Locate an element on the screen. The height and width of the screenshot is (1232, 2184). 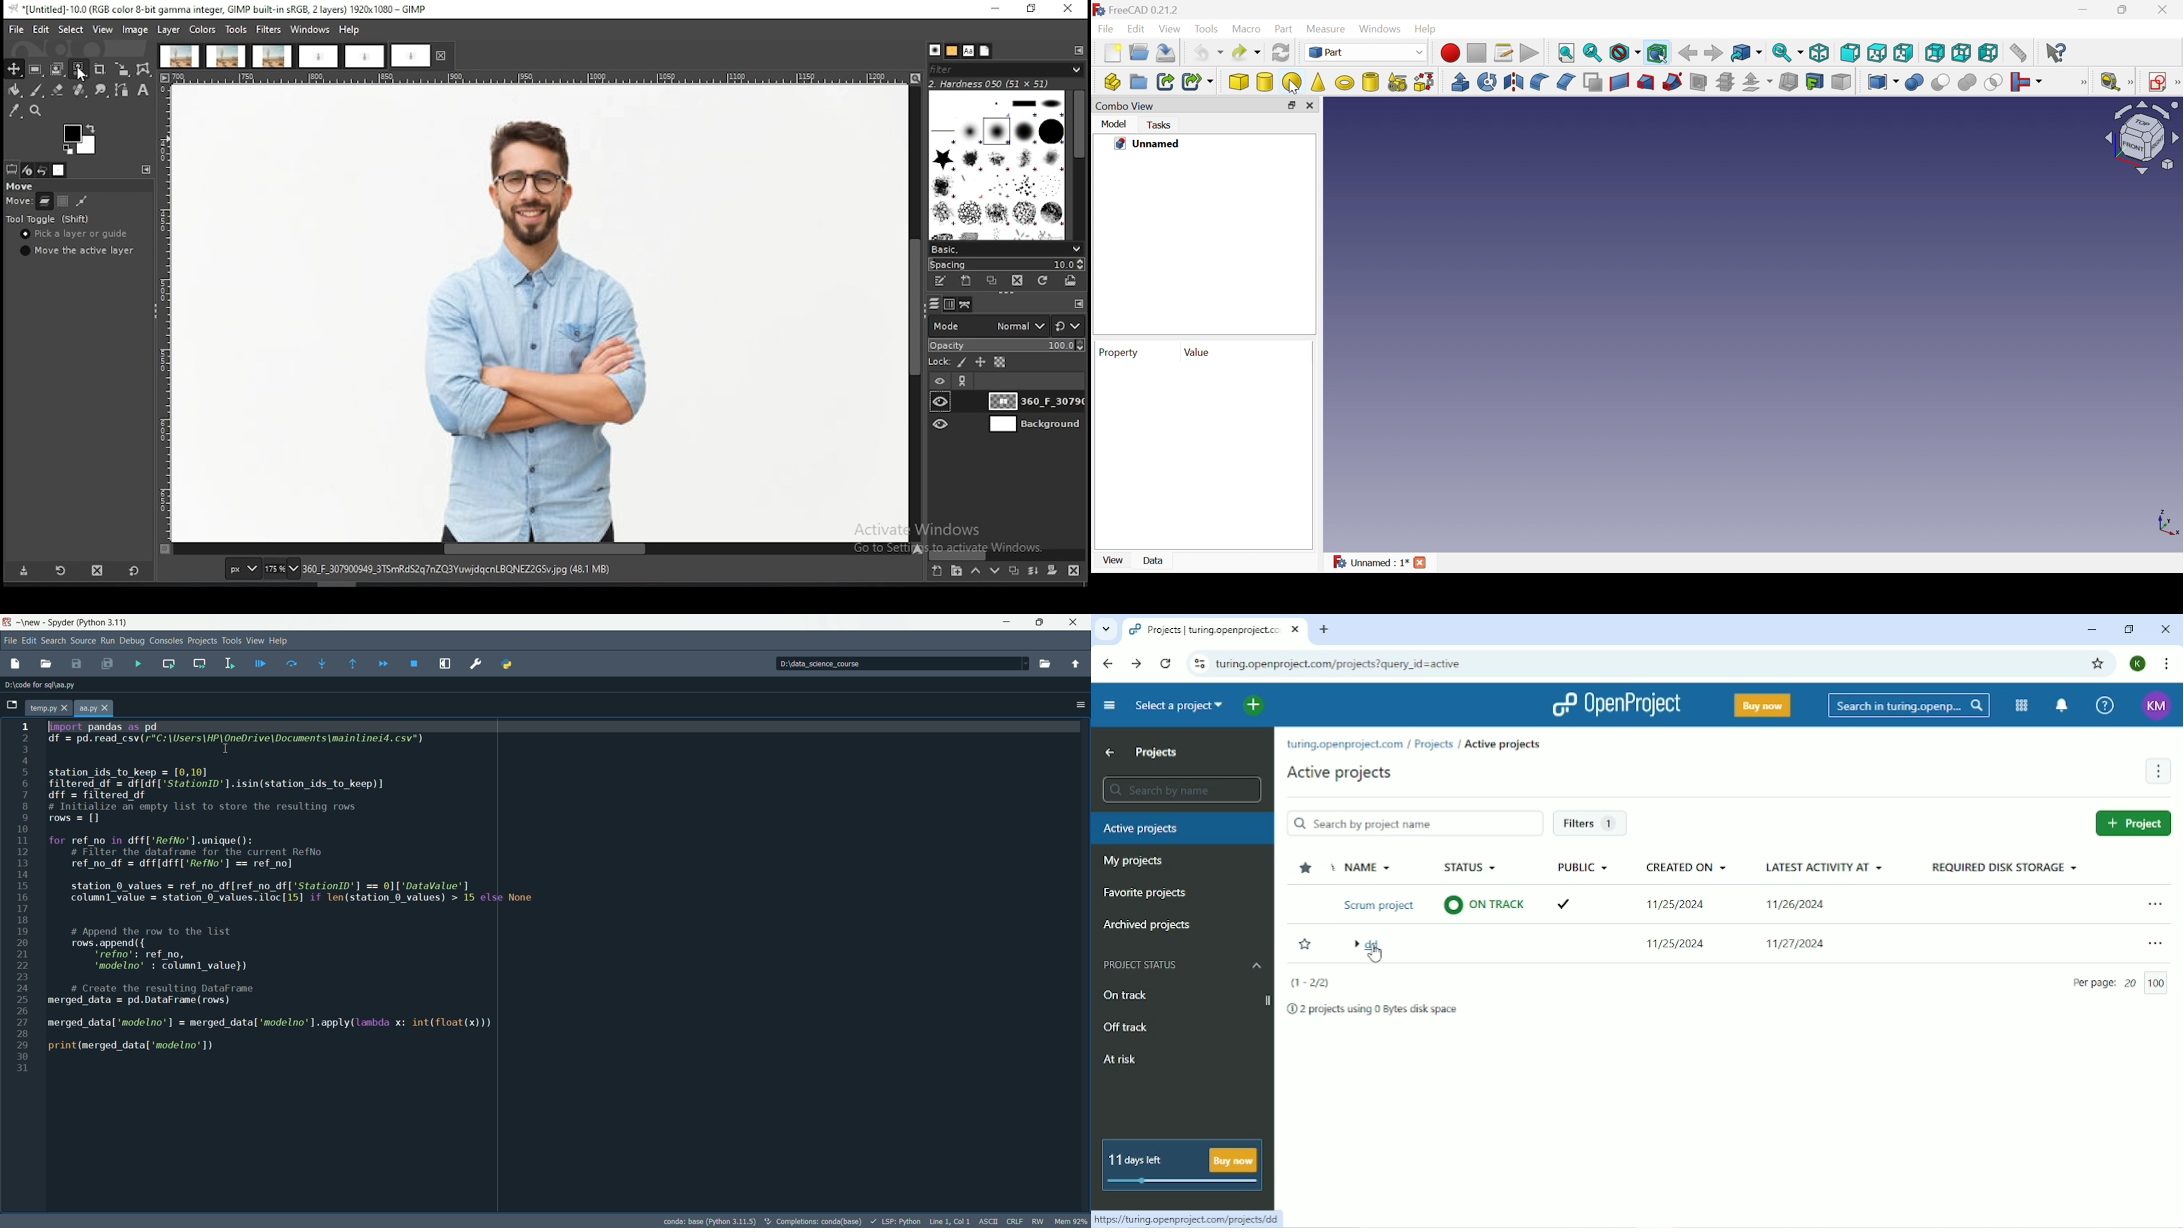
step into function or method is located at coordinates (323, 663).